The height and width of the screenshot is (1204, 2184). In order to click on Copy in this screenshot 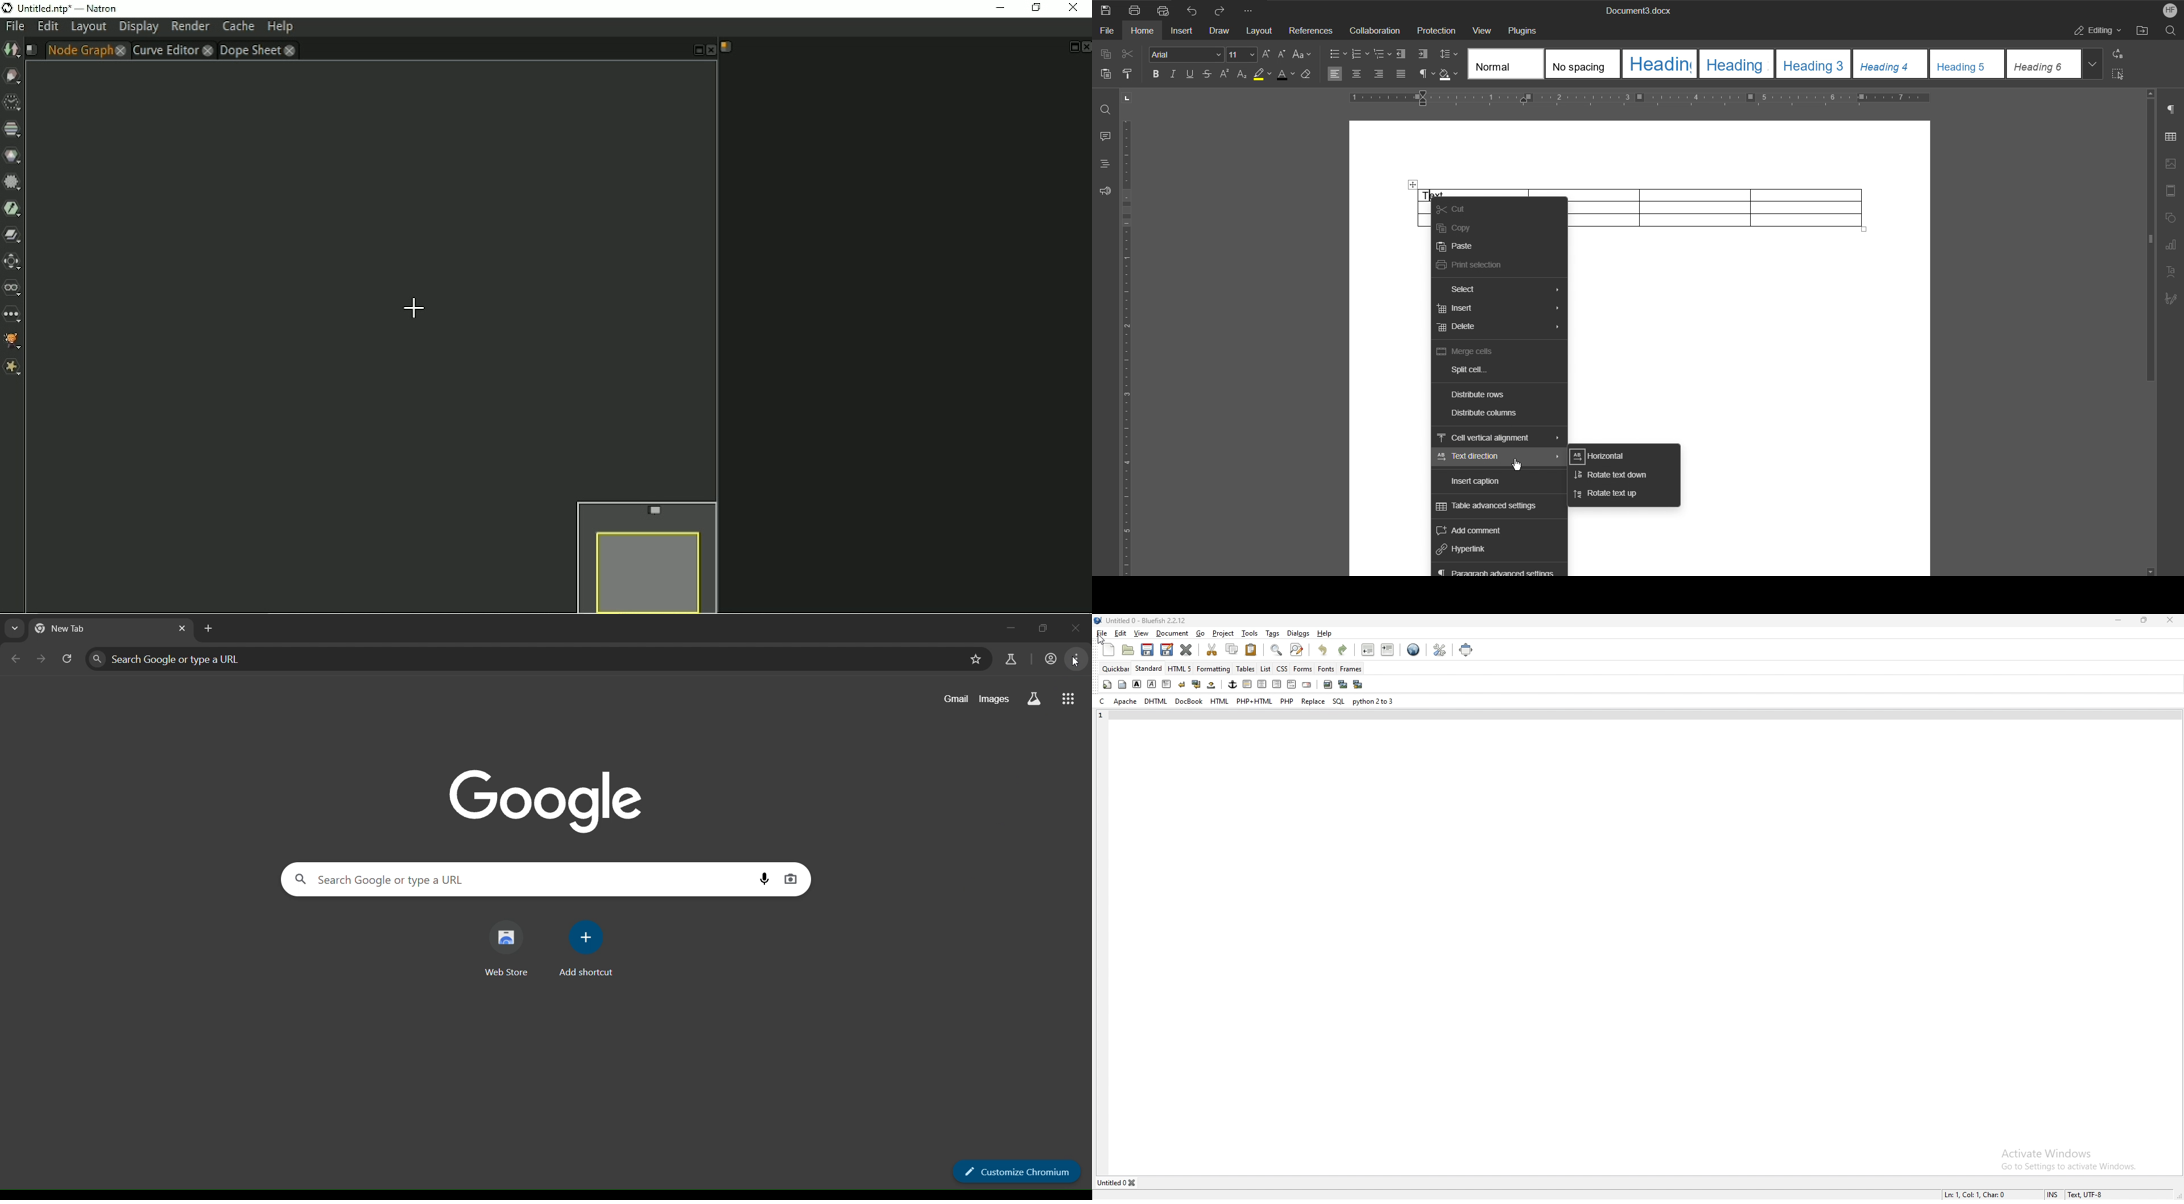, I will do `click(1106, 55)`.